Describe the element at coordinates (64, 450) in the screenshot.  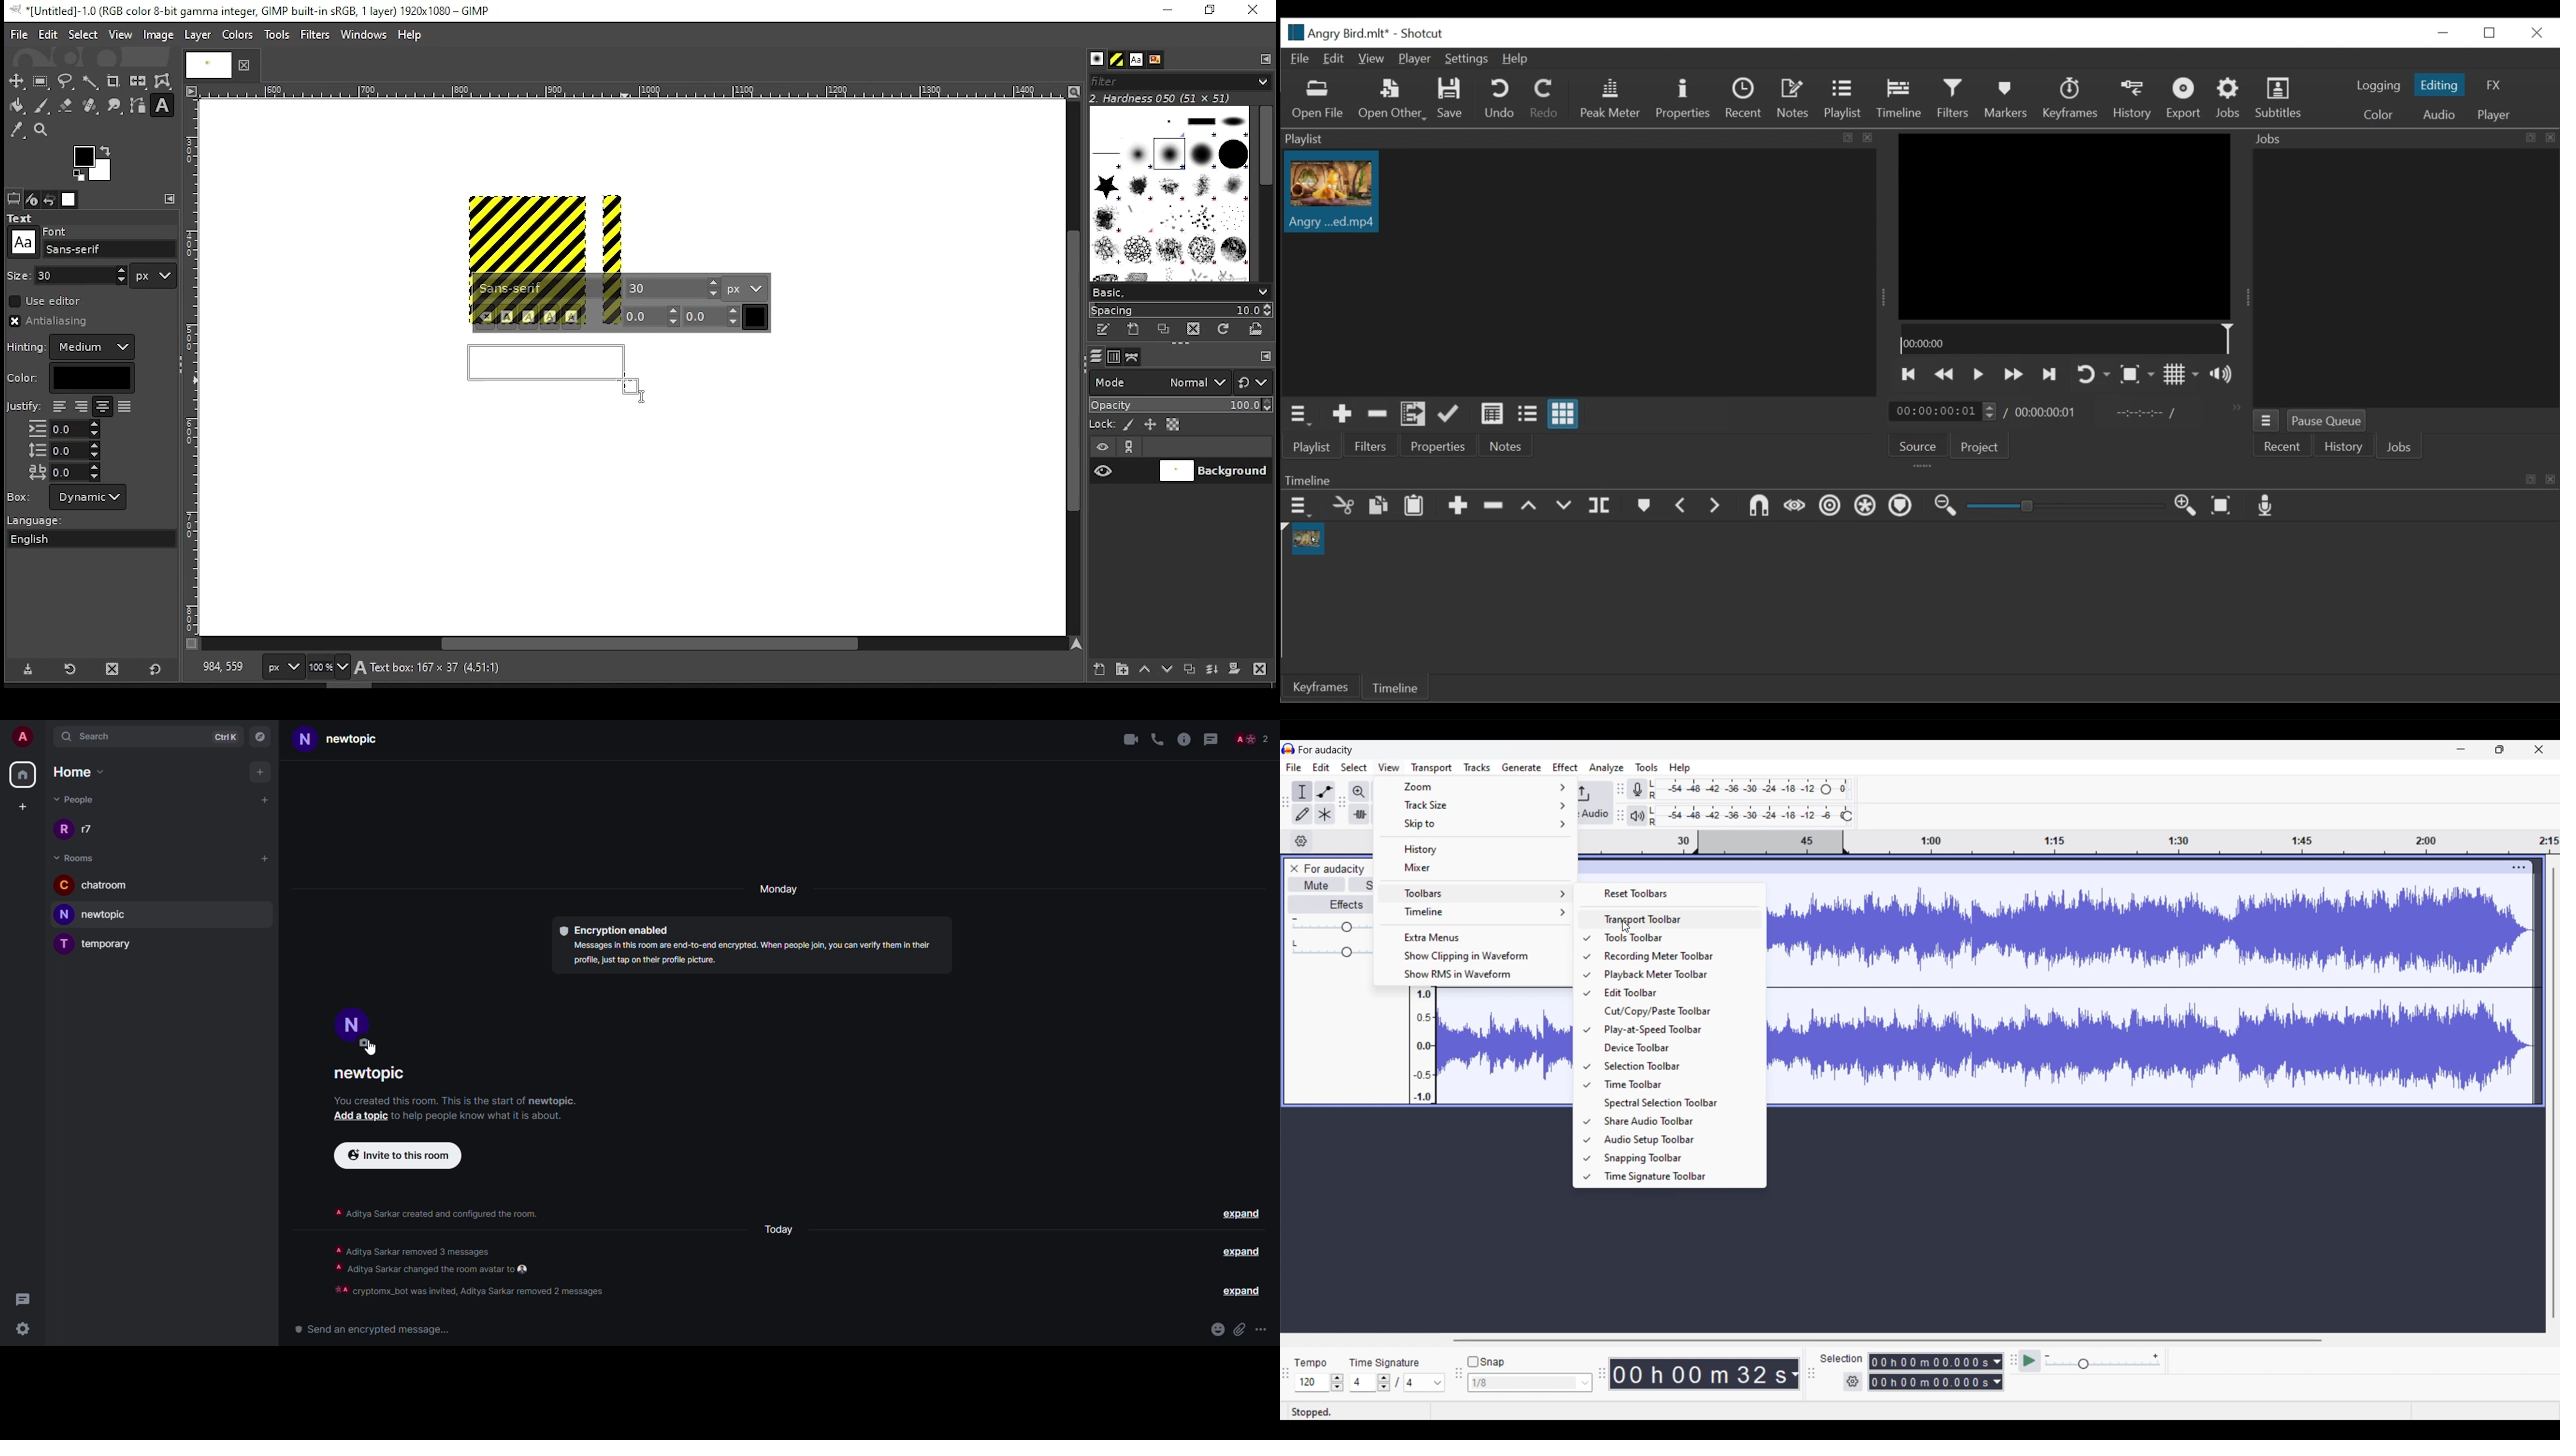
I see `adjust line spacing` at that location.